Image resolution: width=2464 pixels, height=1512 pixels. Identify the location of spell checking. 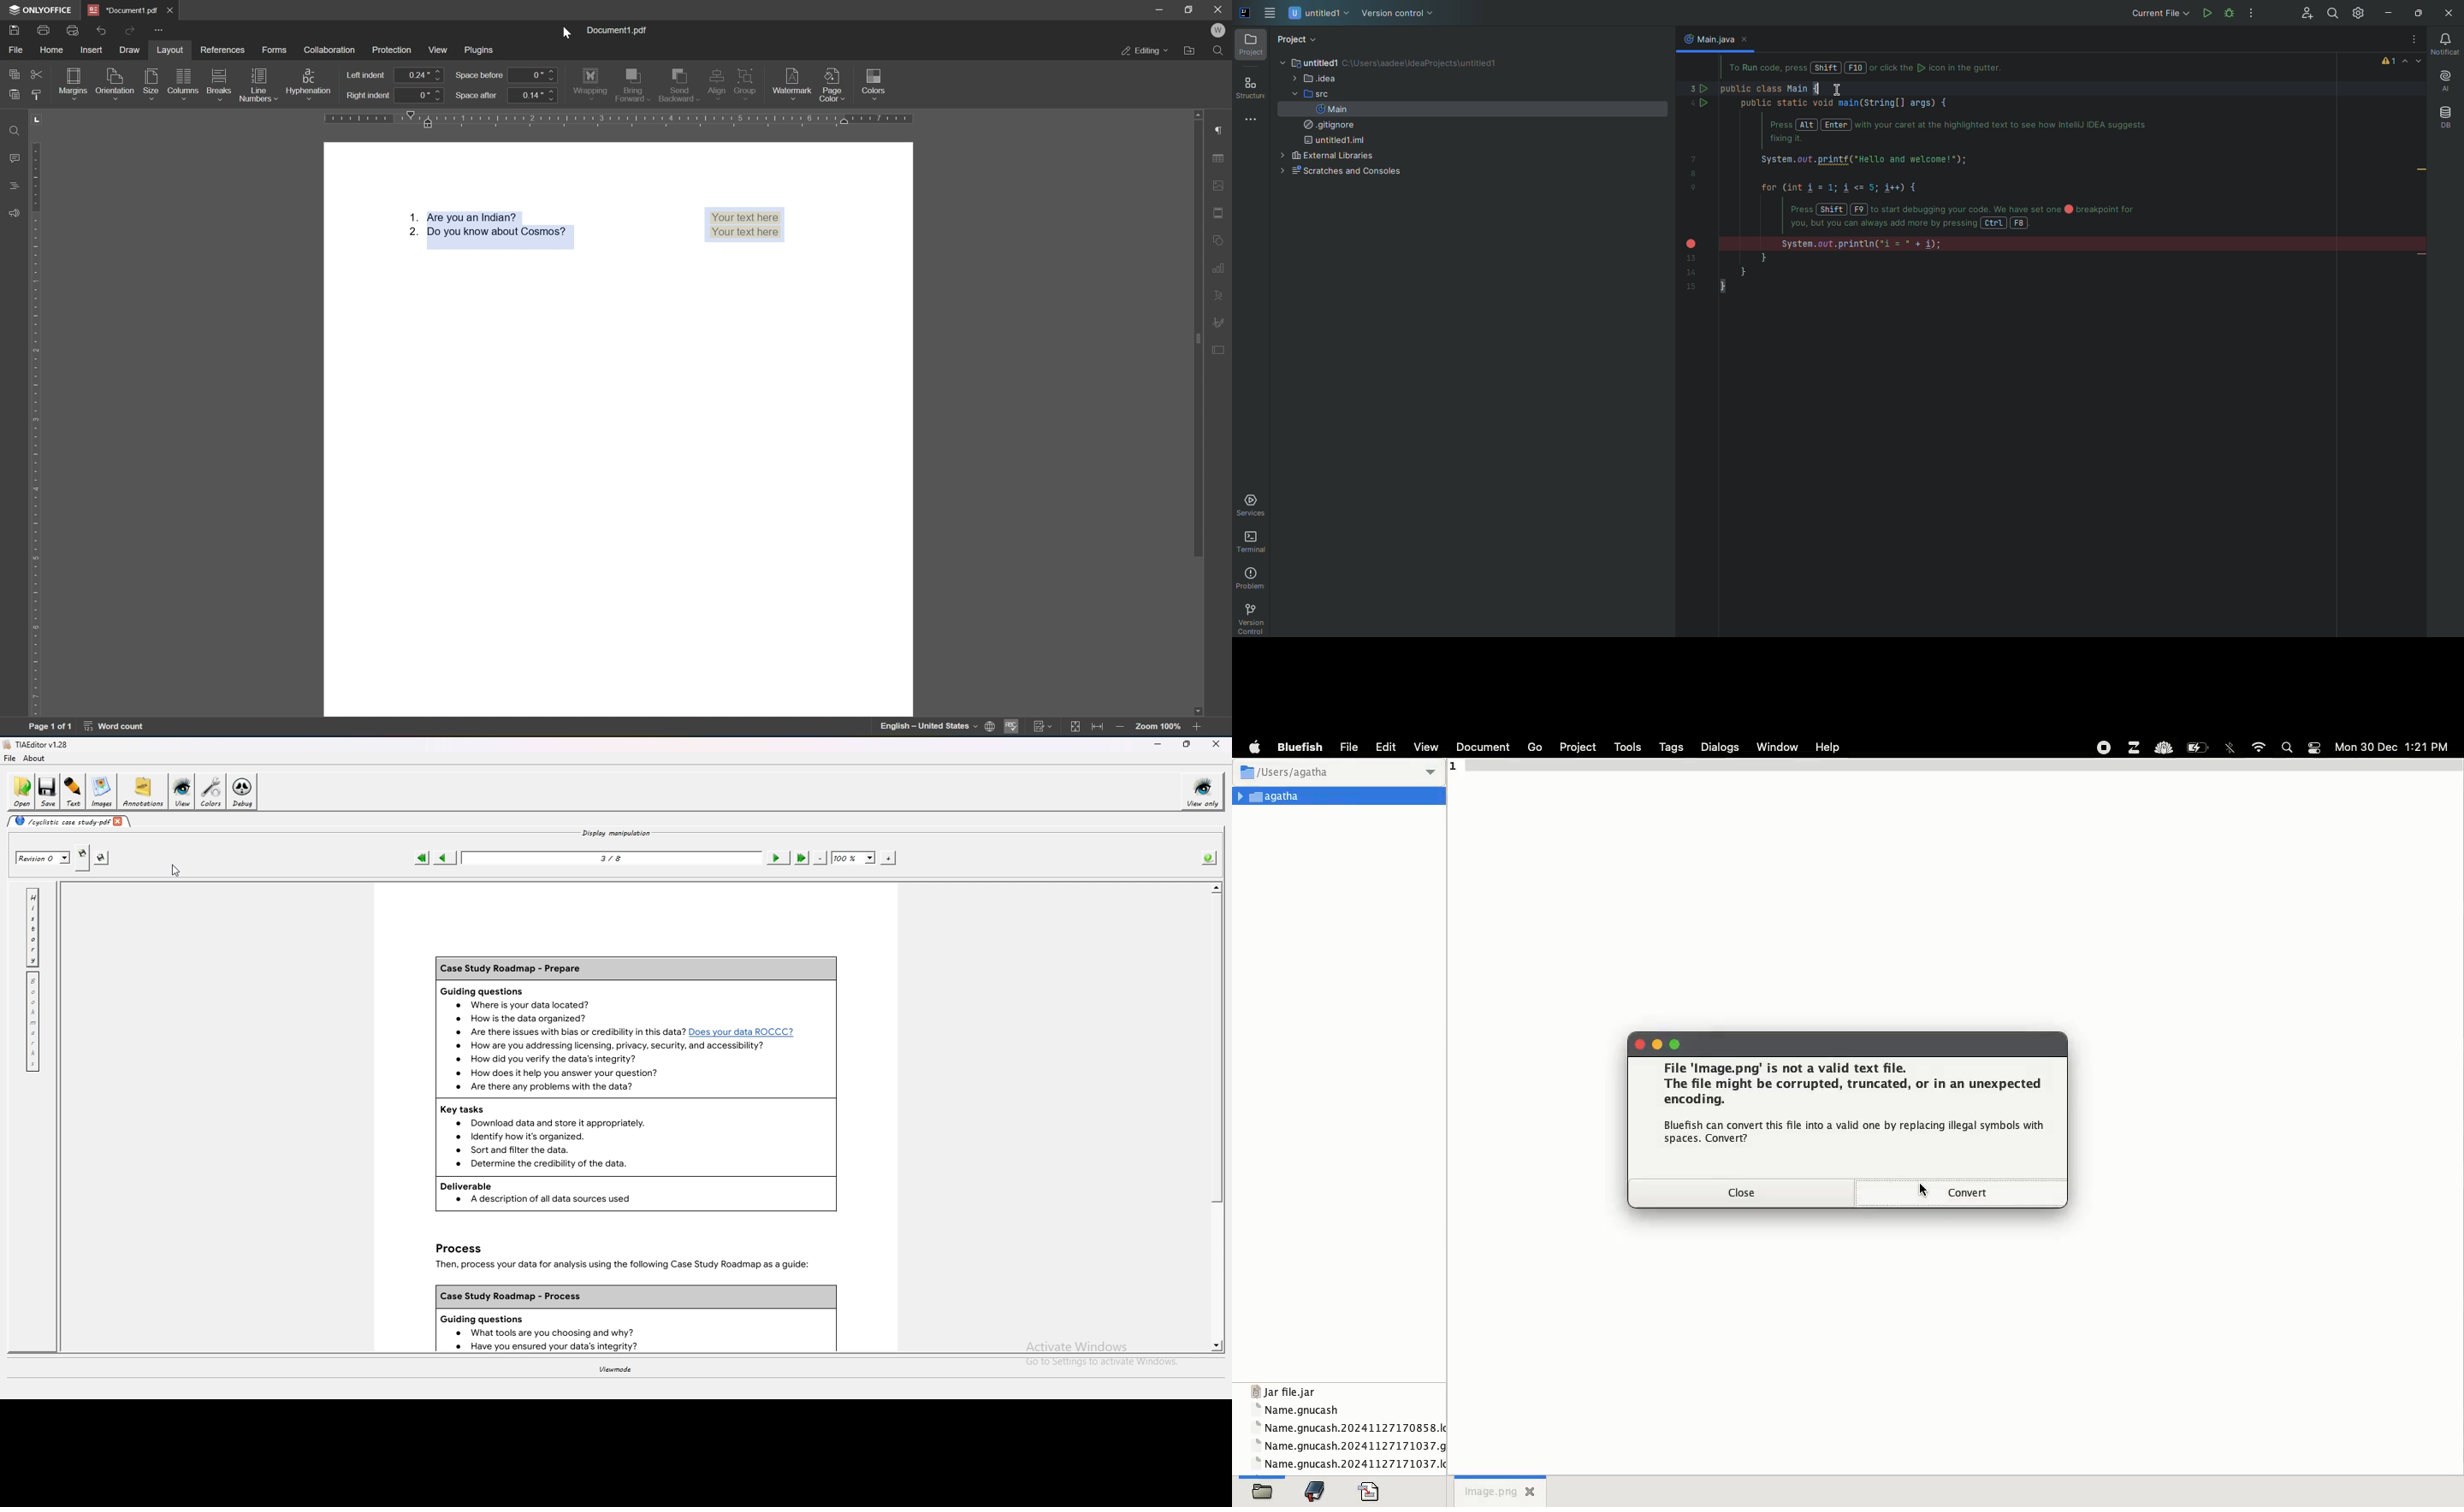
(1013, 728).